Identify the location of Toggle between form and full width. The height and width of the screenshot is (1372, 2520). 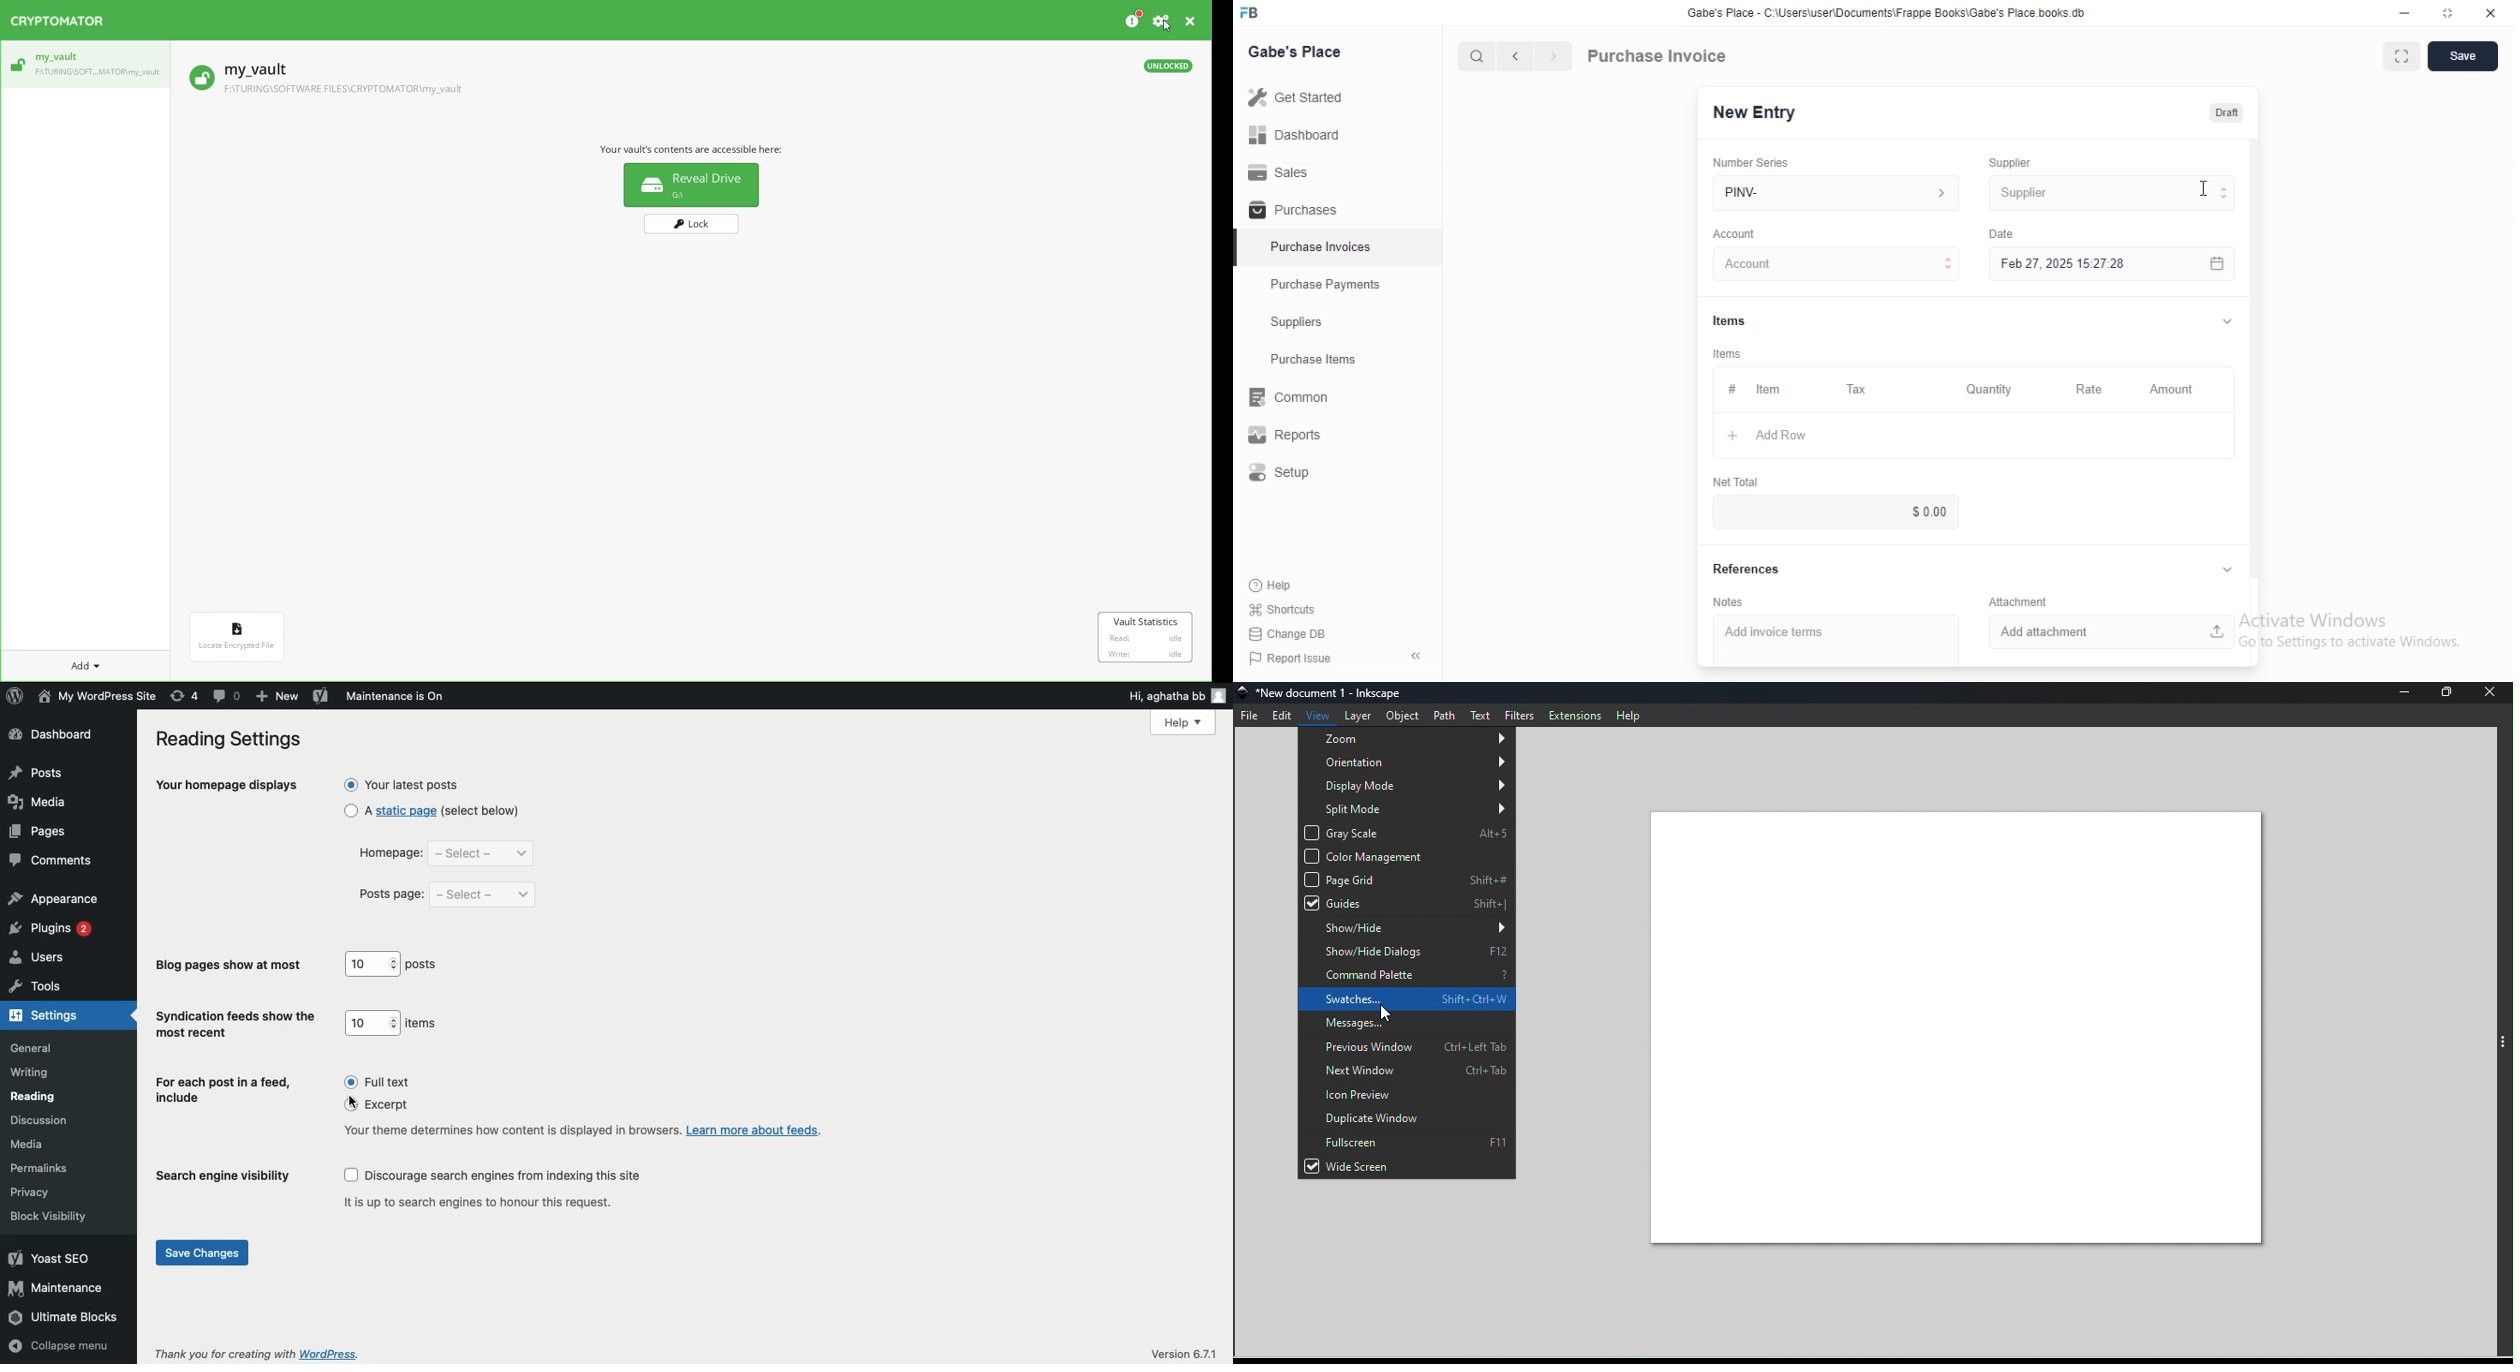
(2402, 56).